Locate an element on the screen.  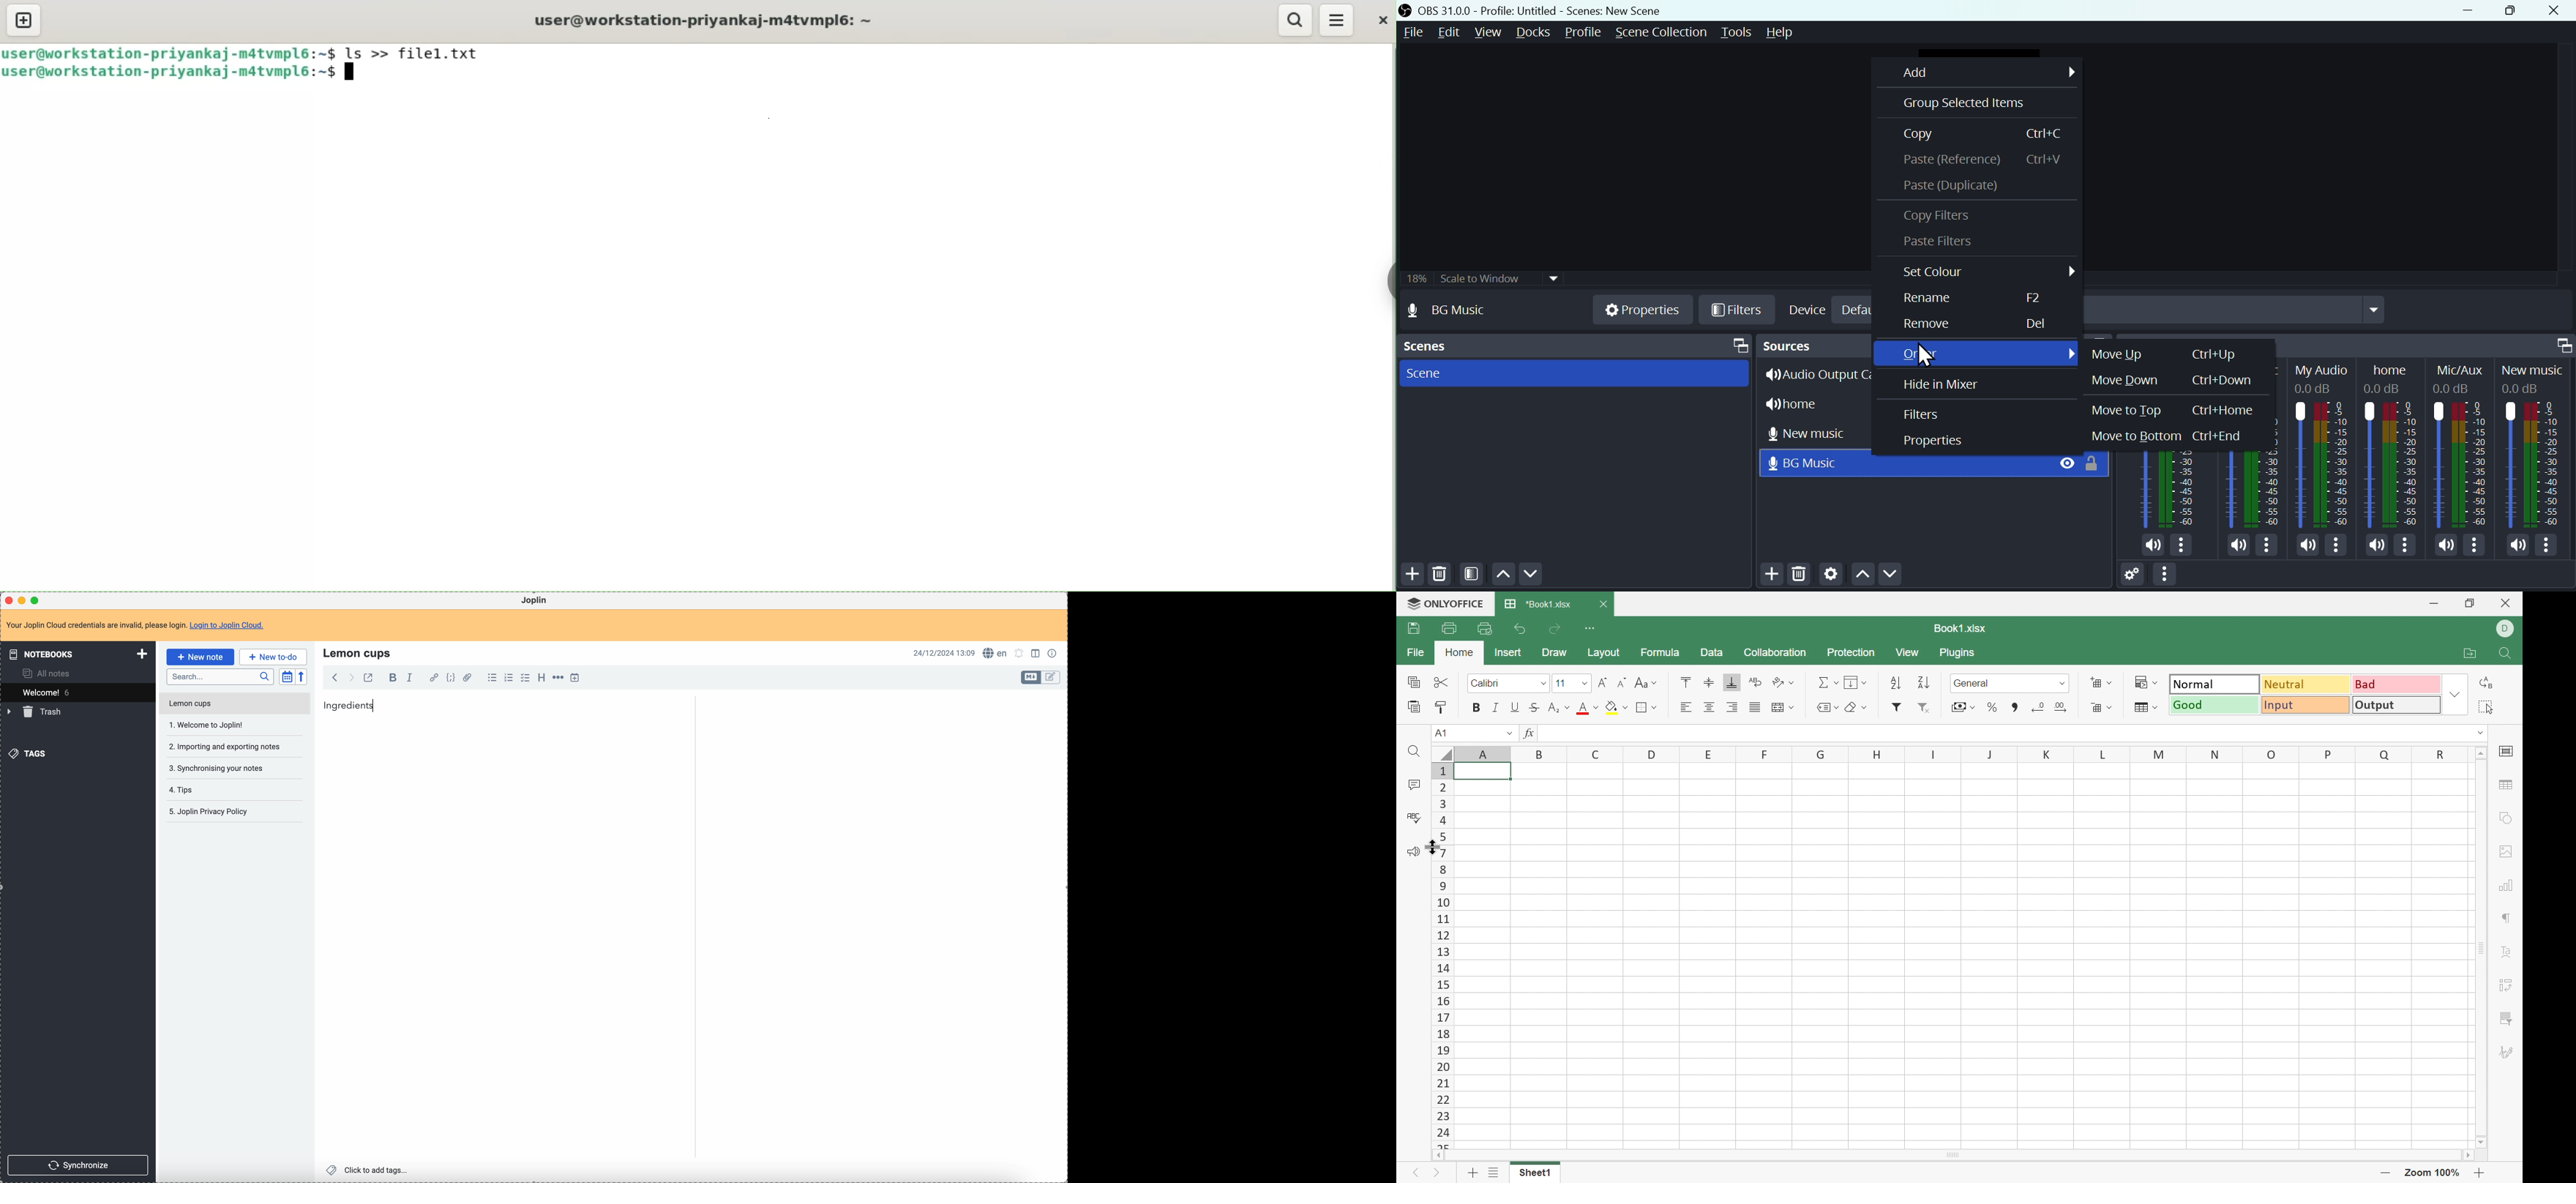
Settings is located at coordinates (1828, 577).